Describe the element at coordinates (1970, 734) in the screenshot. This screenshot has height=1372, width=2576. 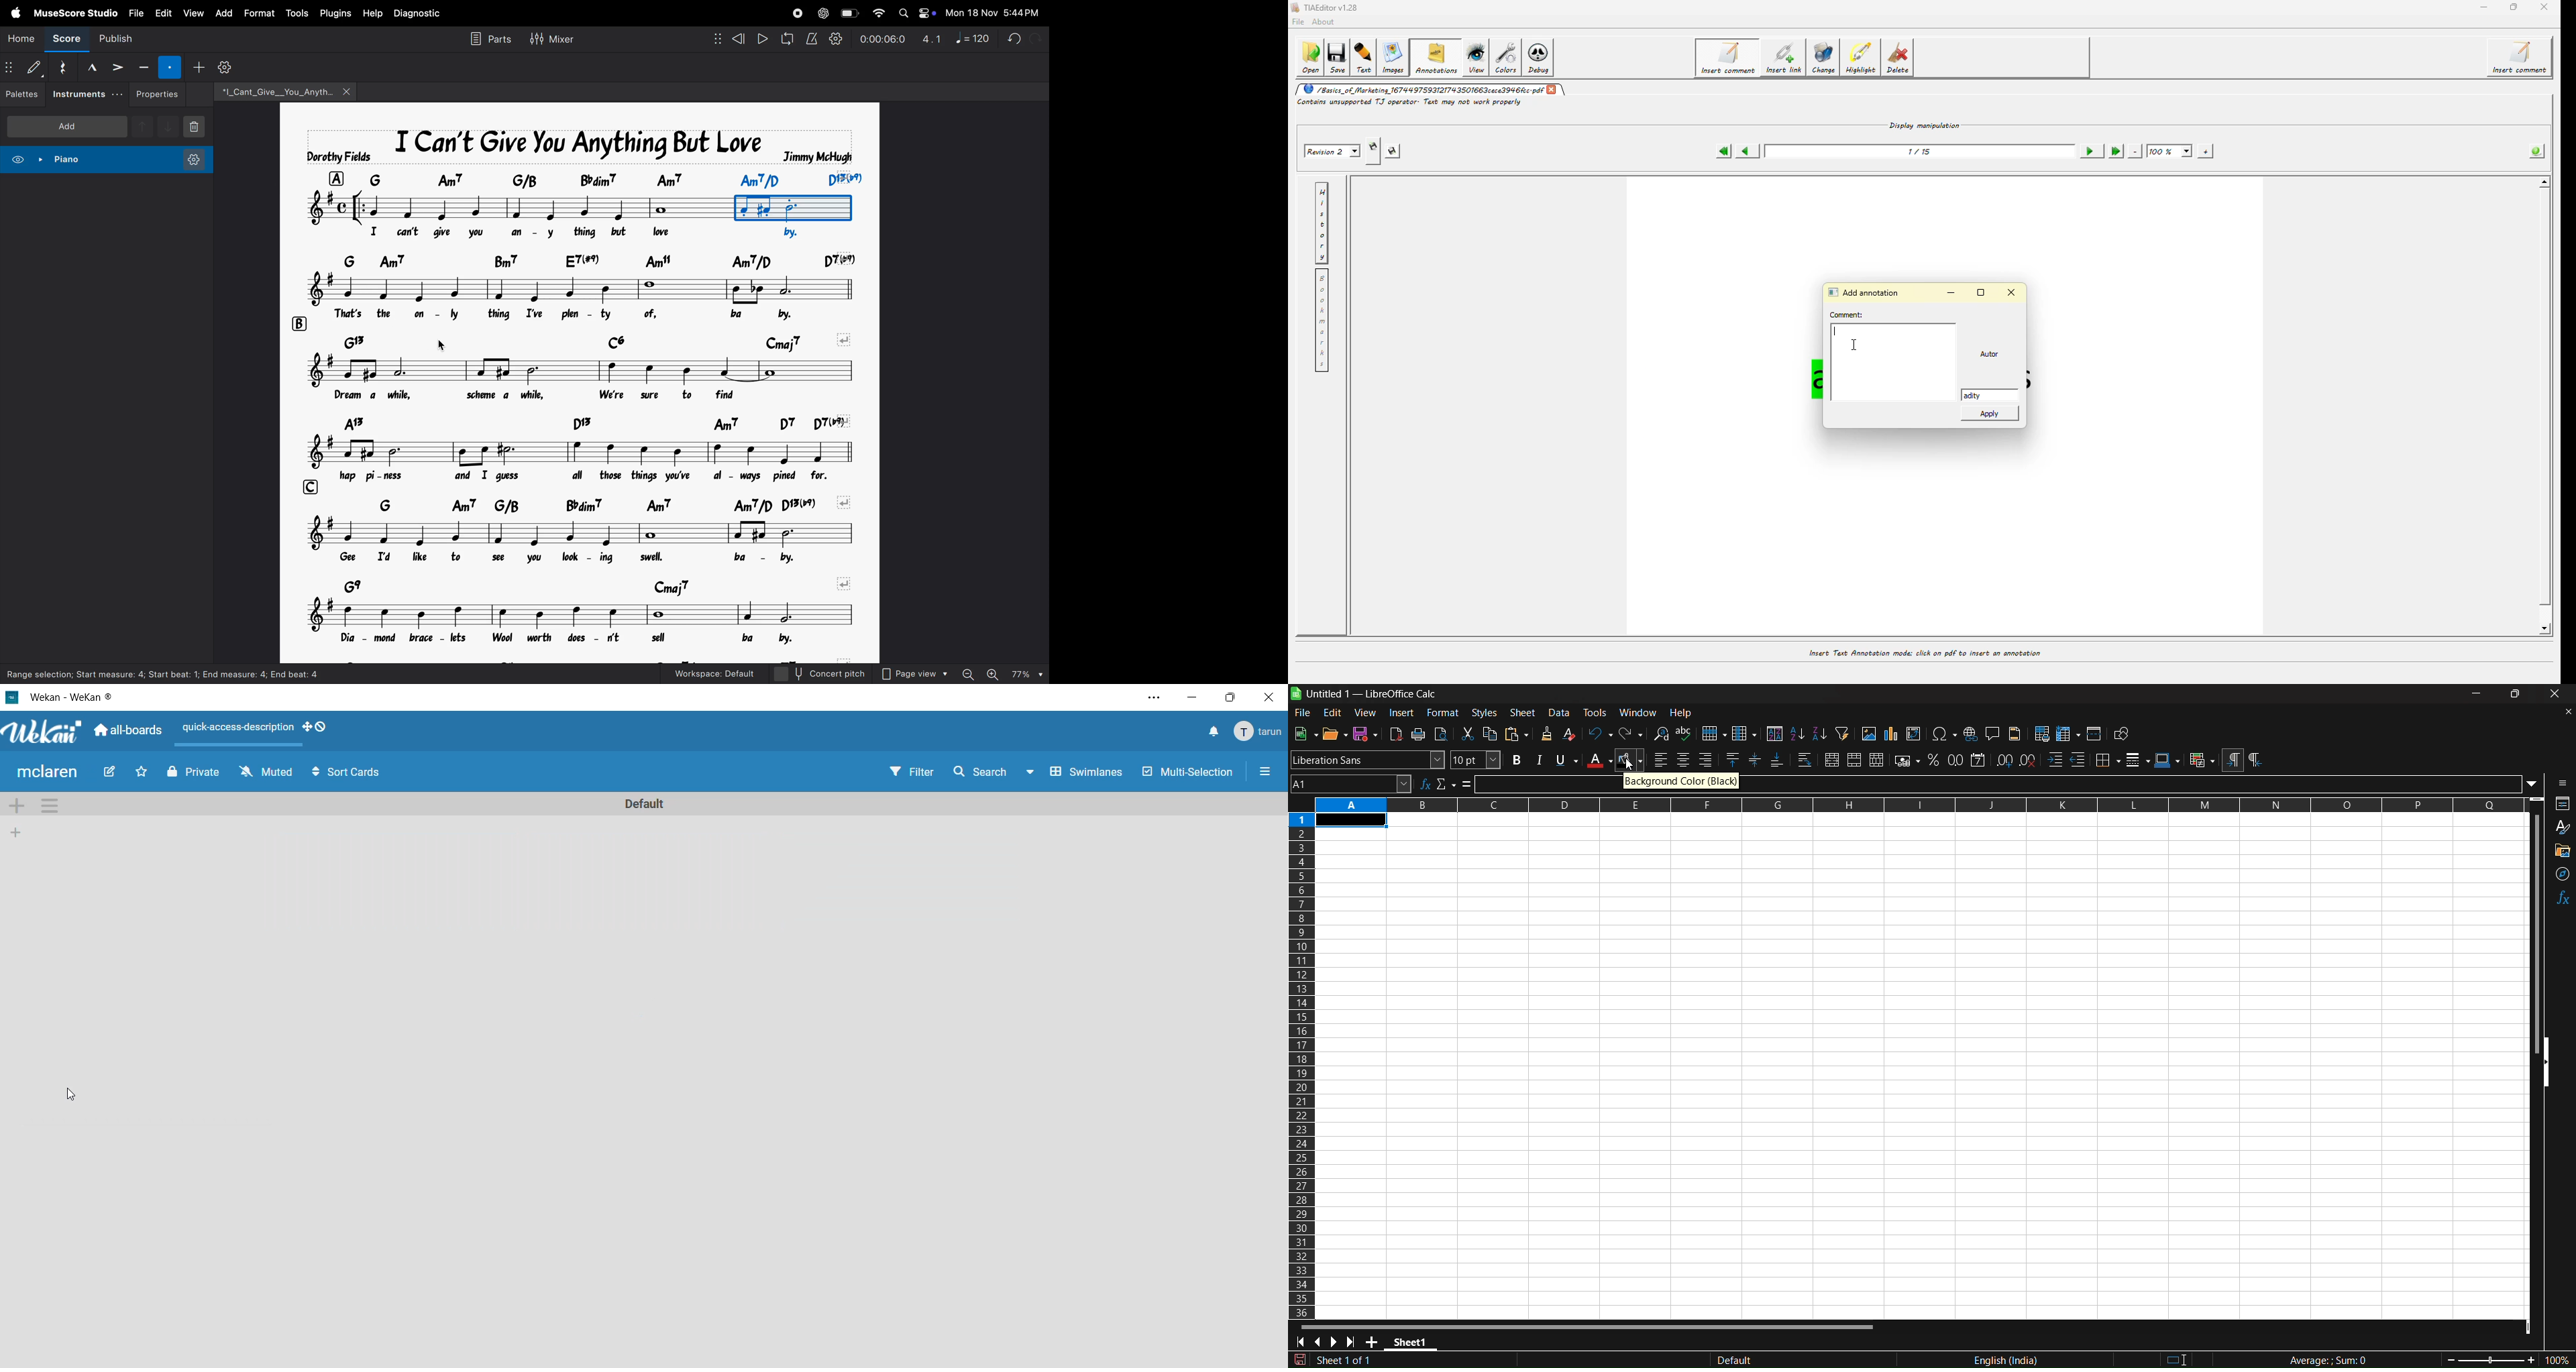
I see `insert hyperlink` at that location.